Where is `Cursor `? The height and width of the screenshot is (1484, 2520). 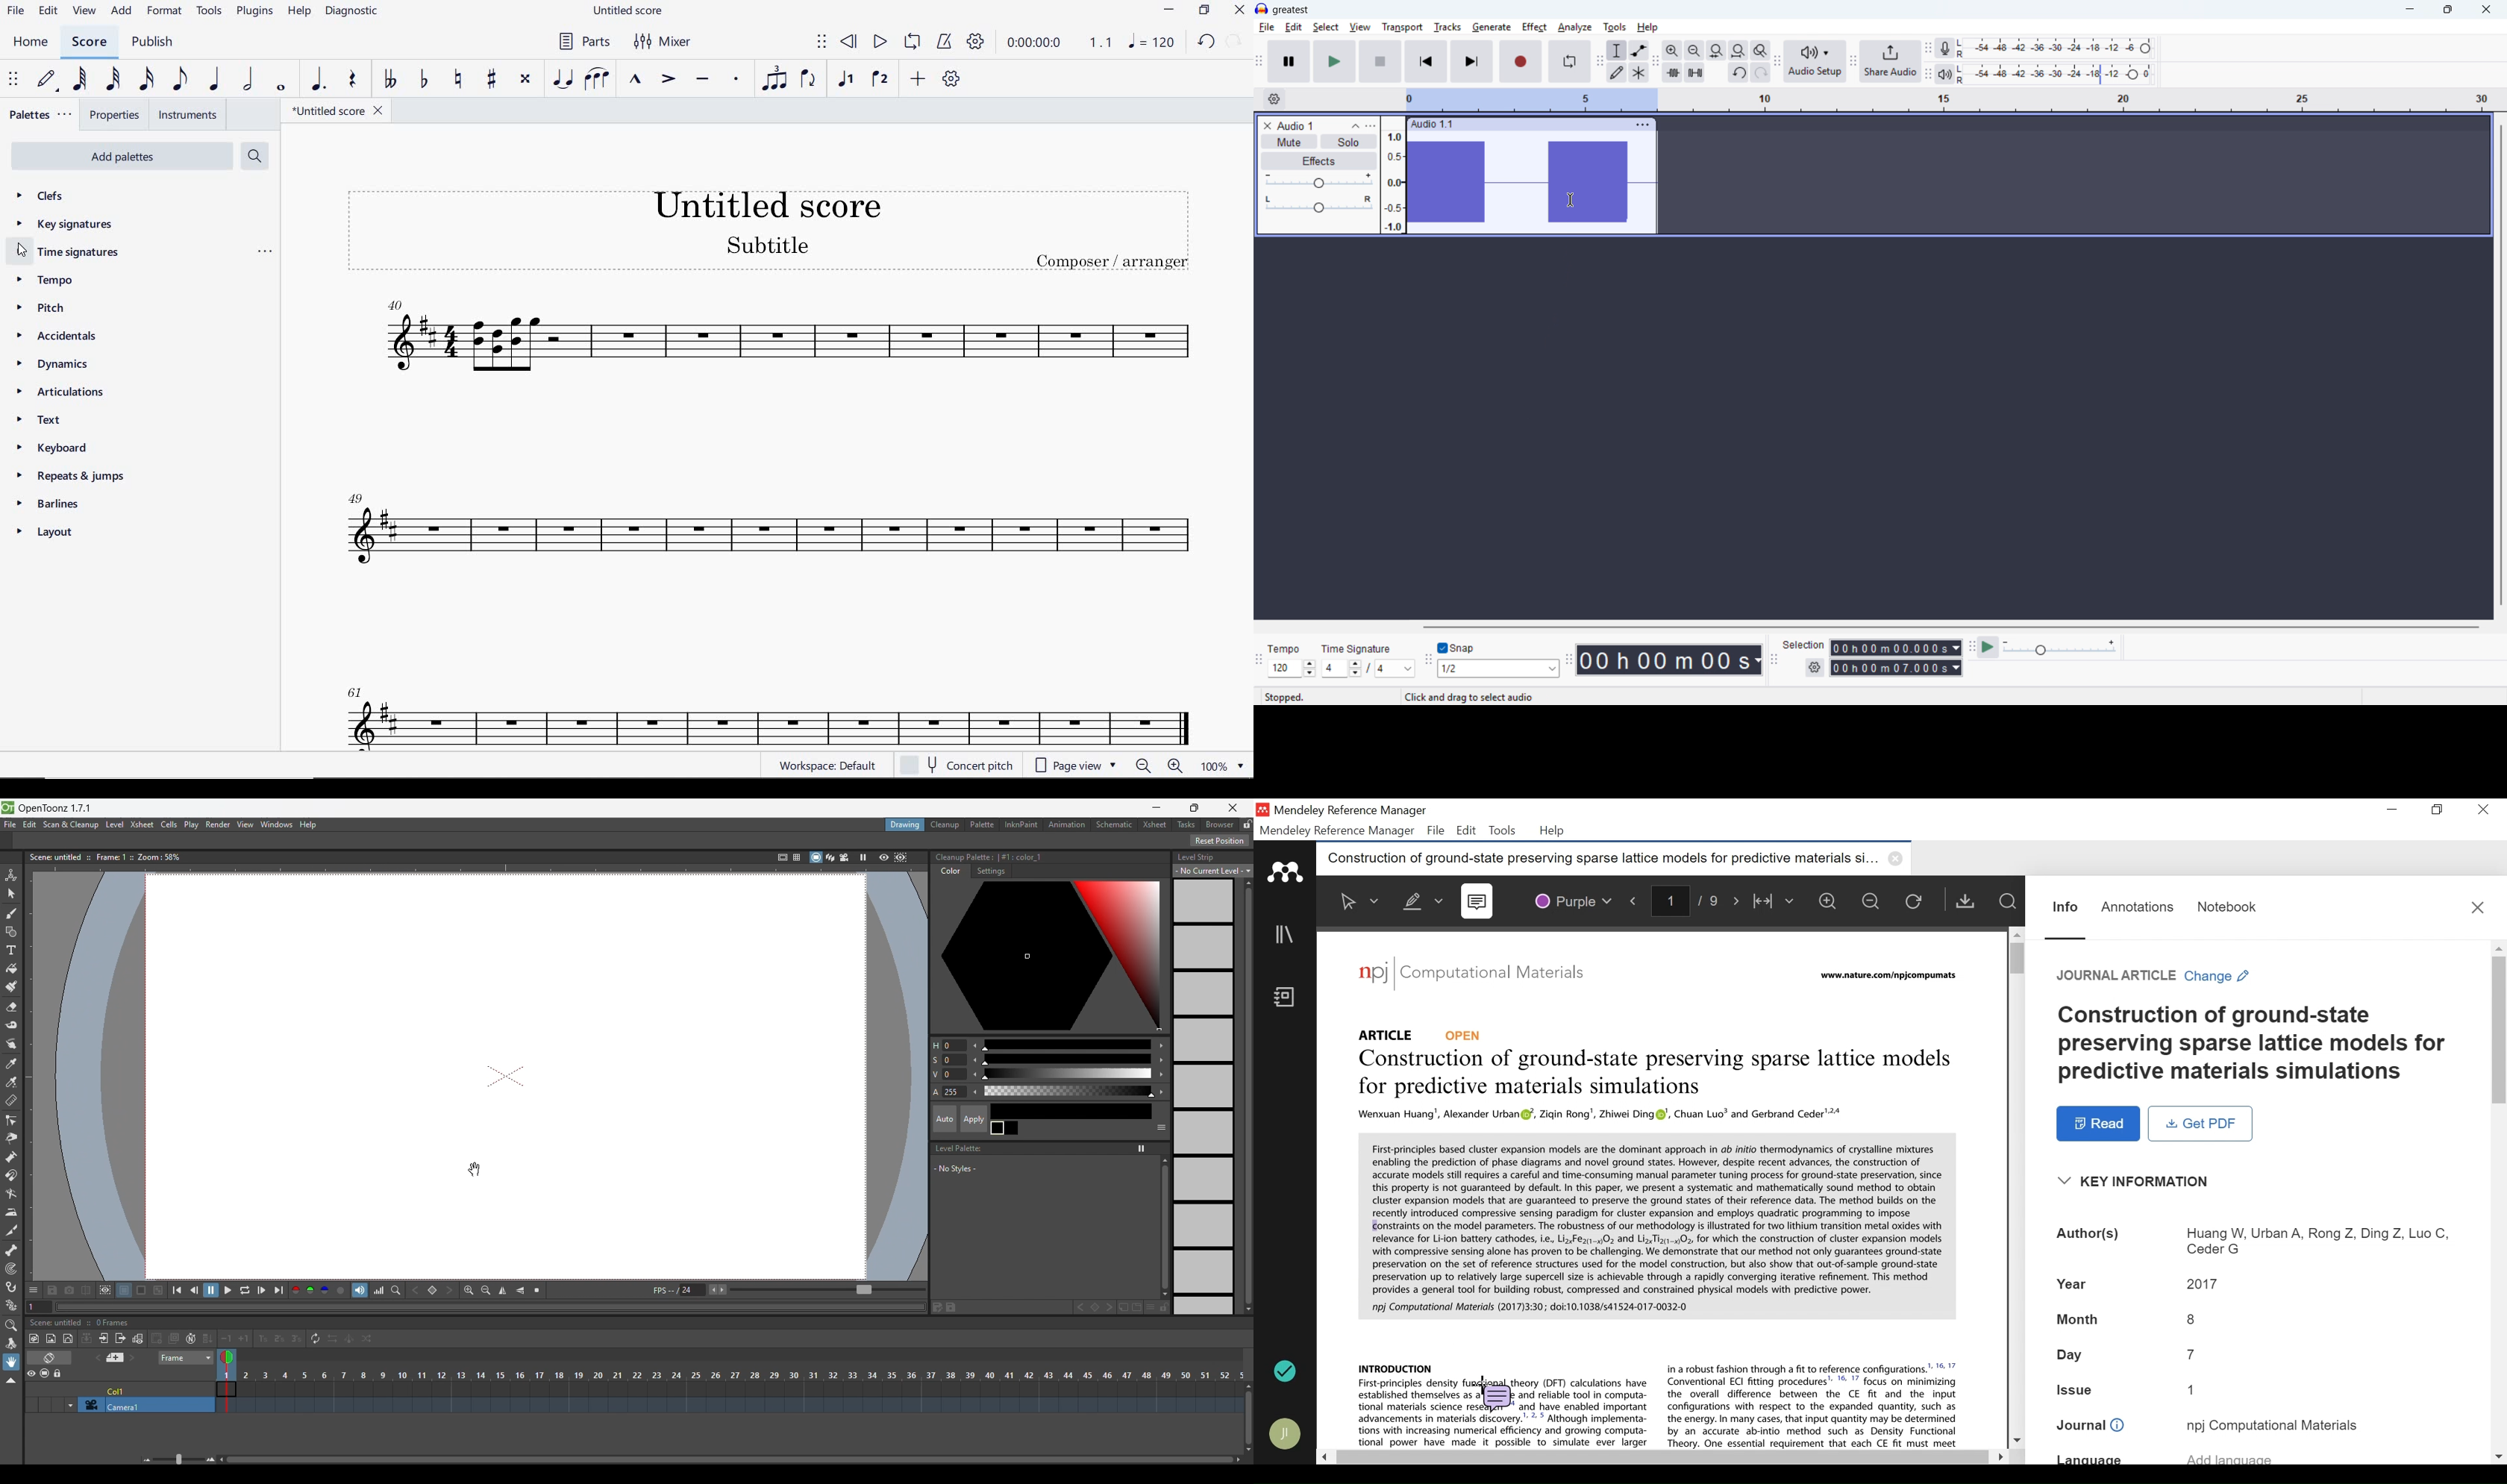 Cursor  is located at coordinates (1570, 200).